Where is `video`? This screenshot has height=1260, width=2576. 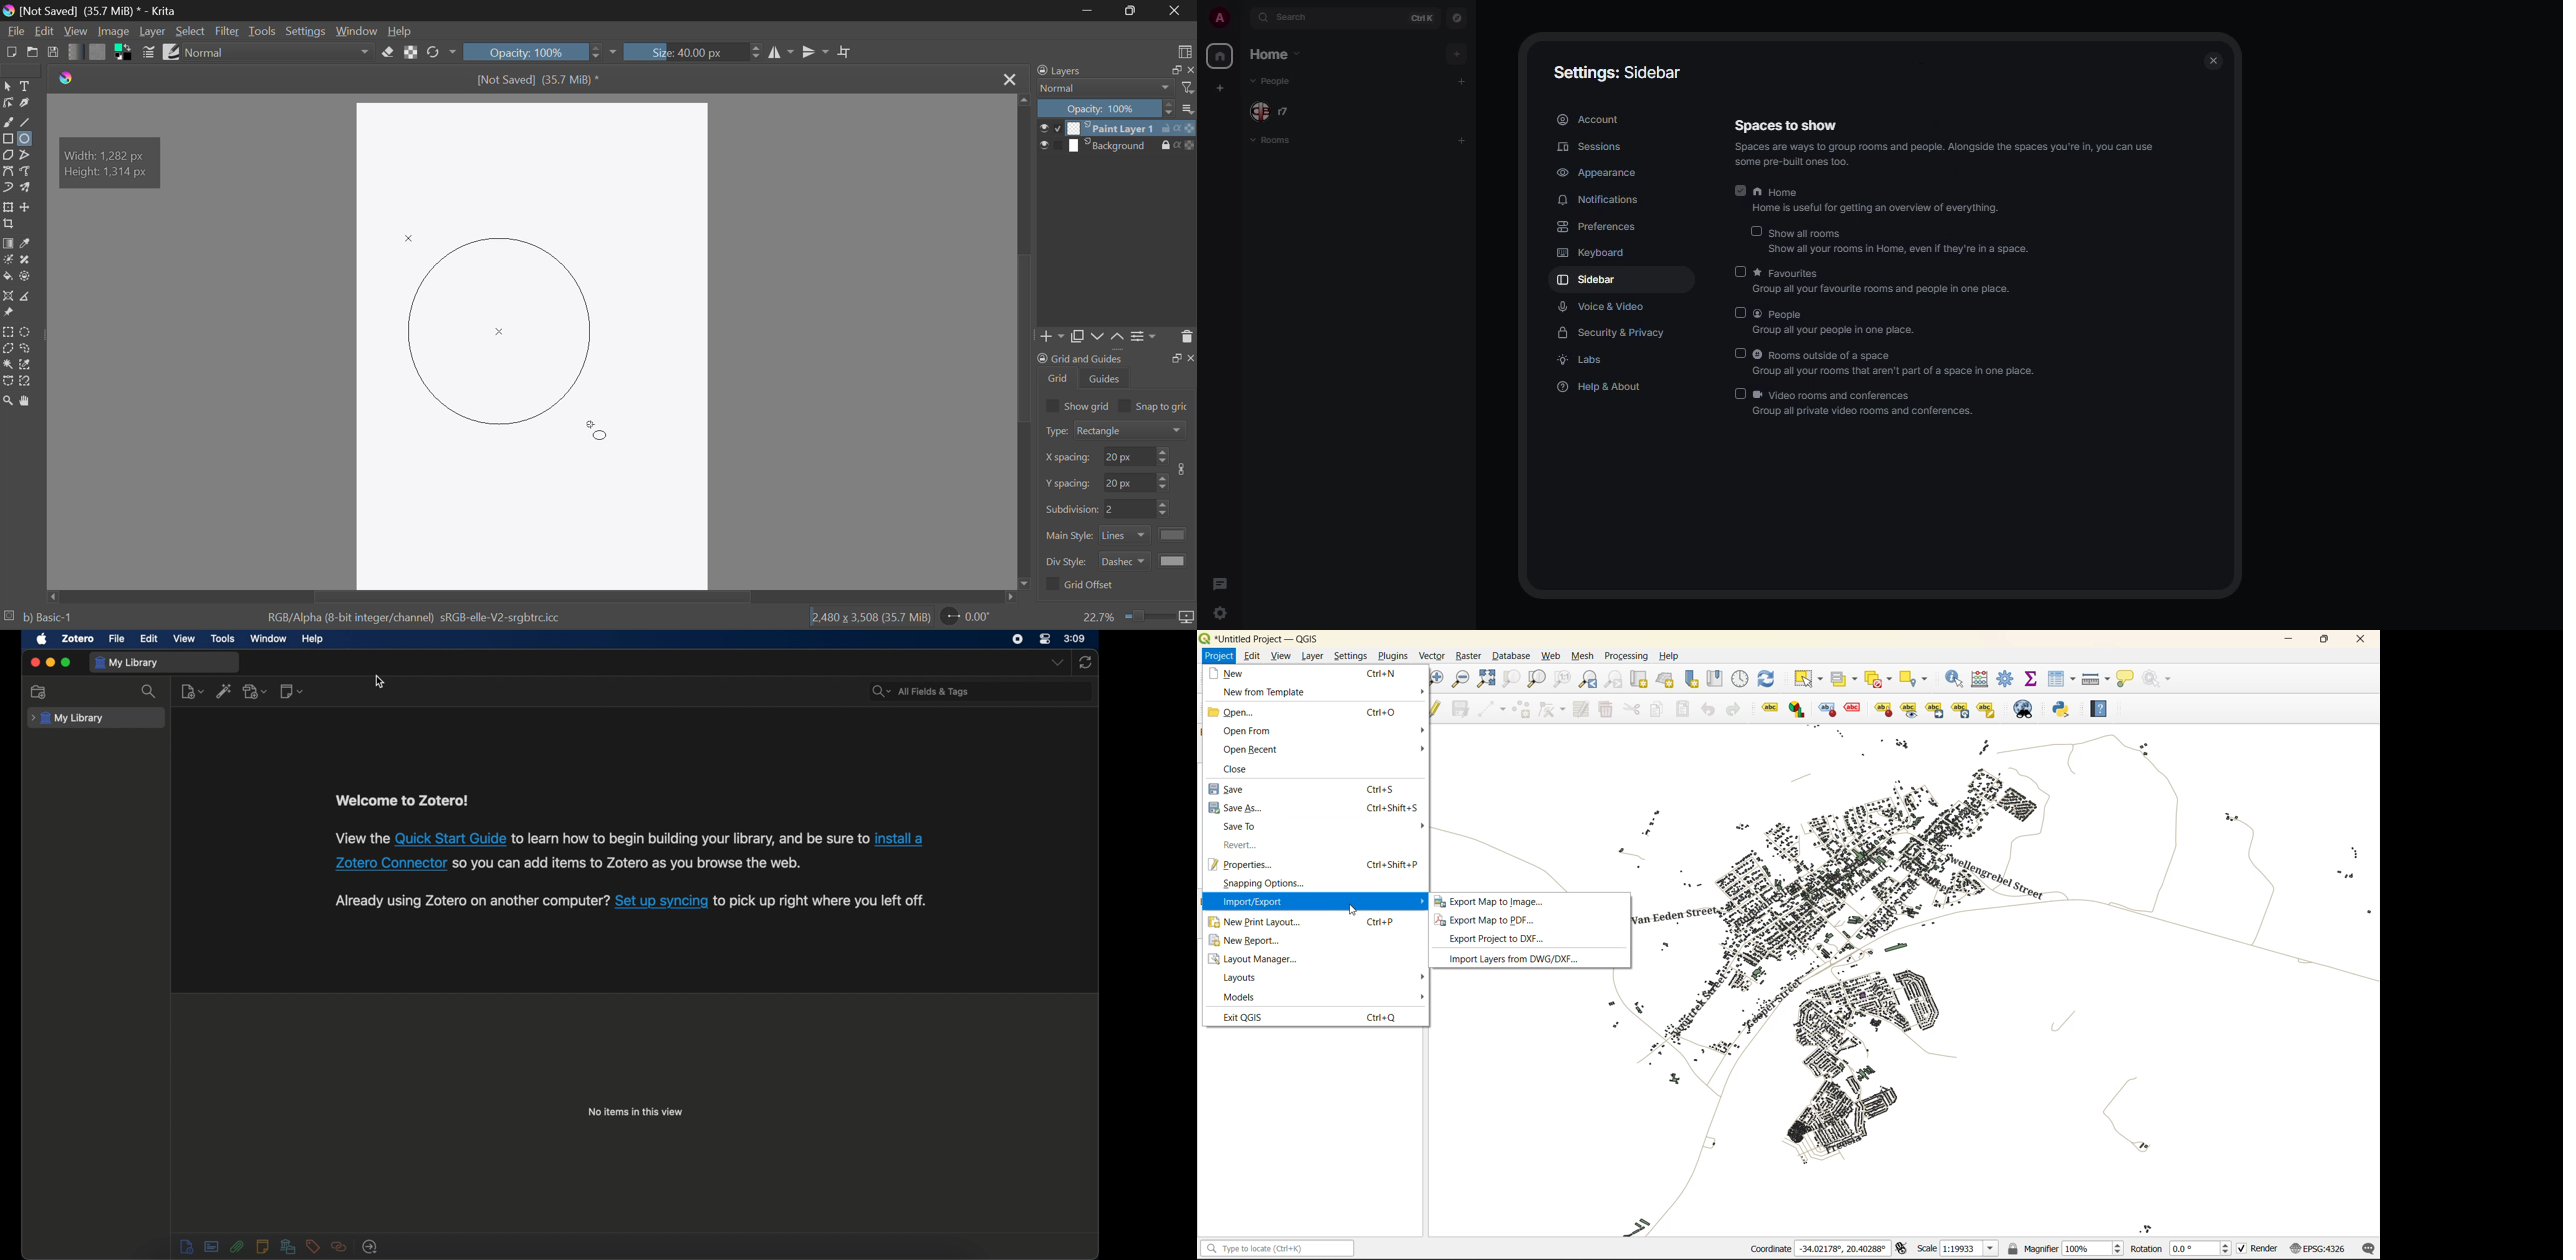 video is located at coordinates (183, 638).